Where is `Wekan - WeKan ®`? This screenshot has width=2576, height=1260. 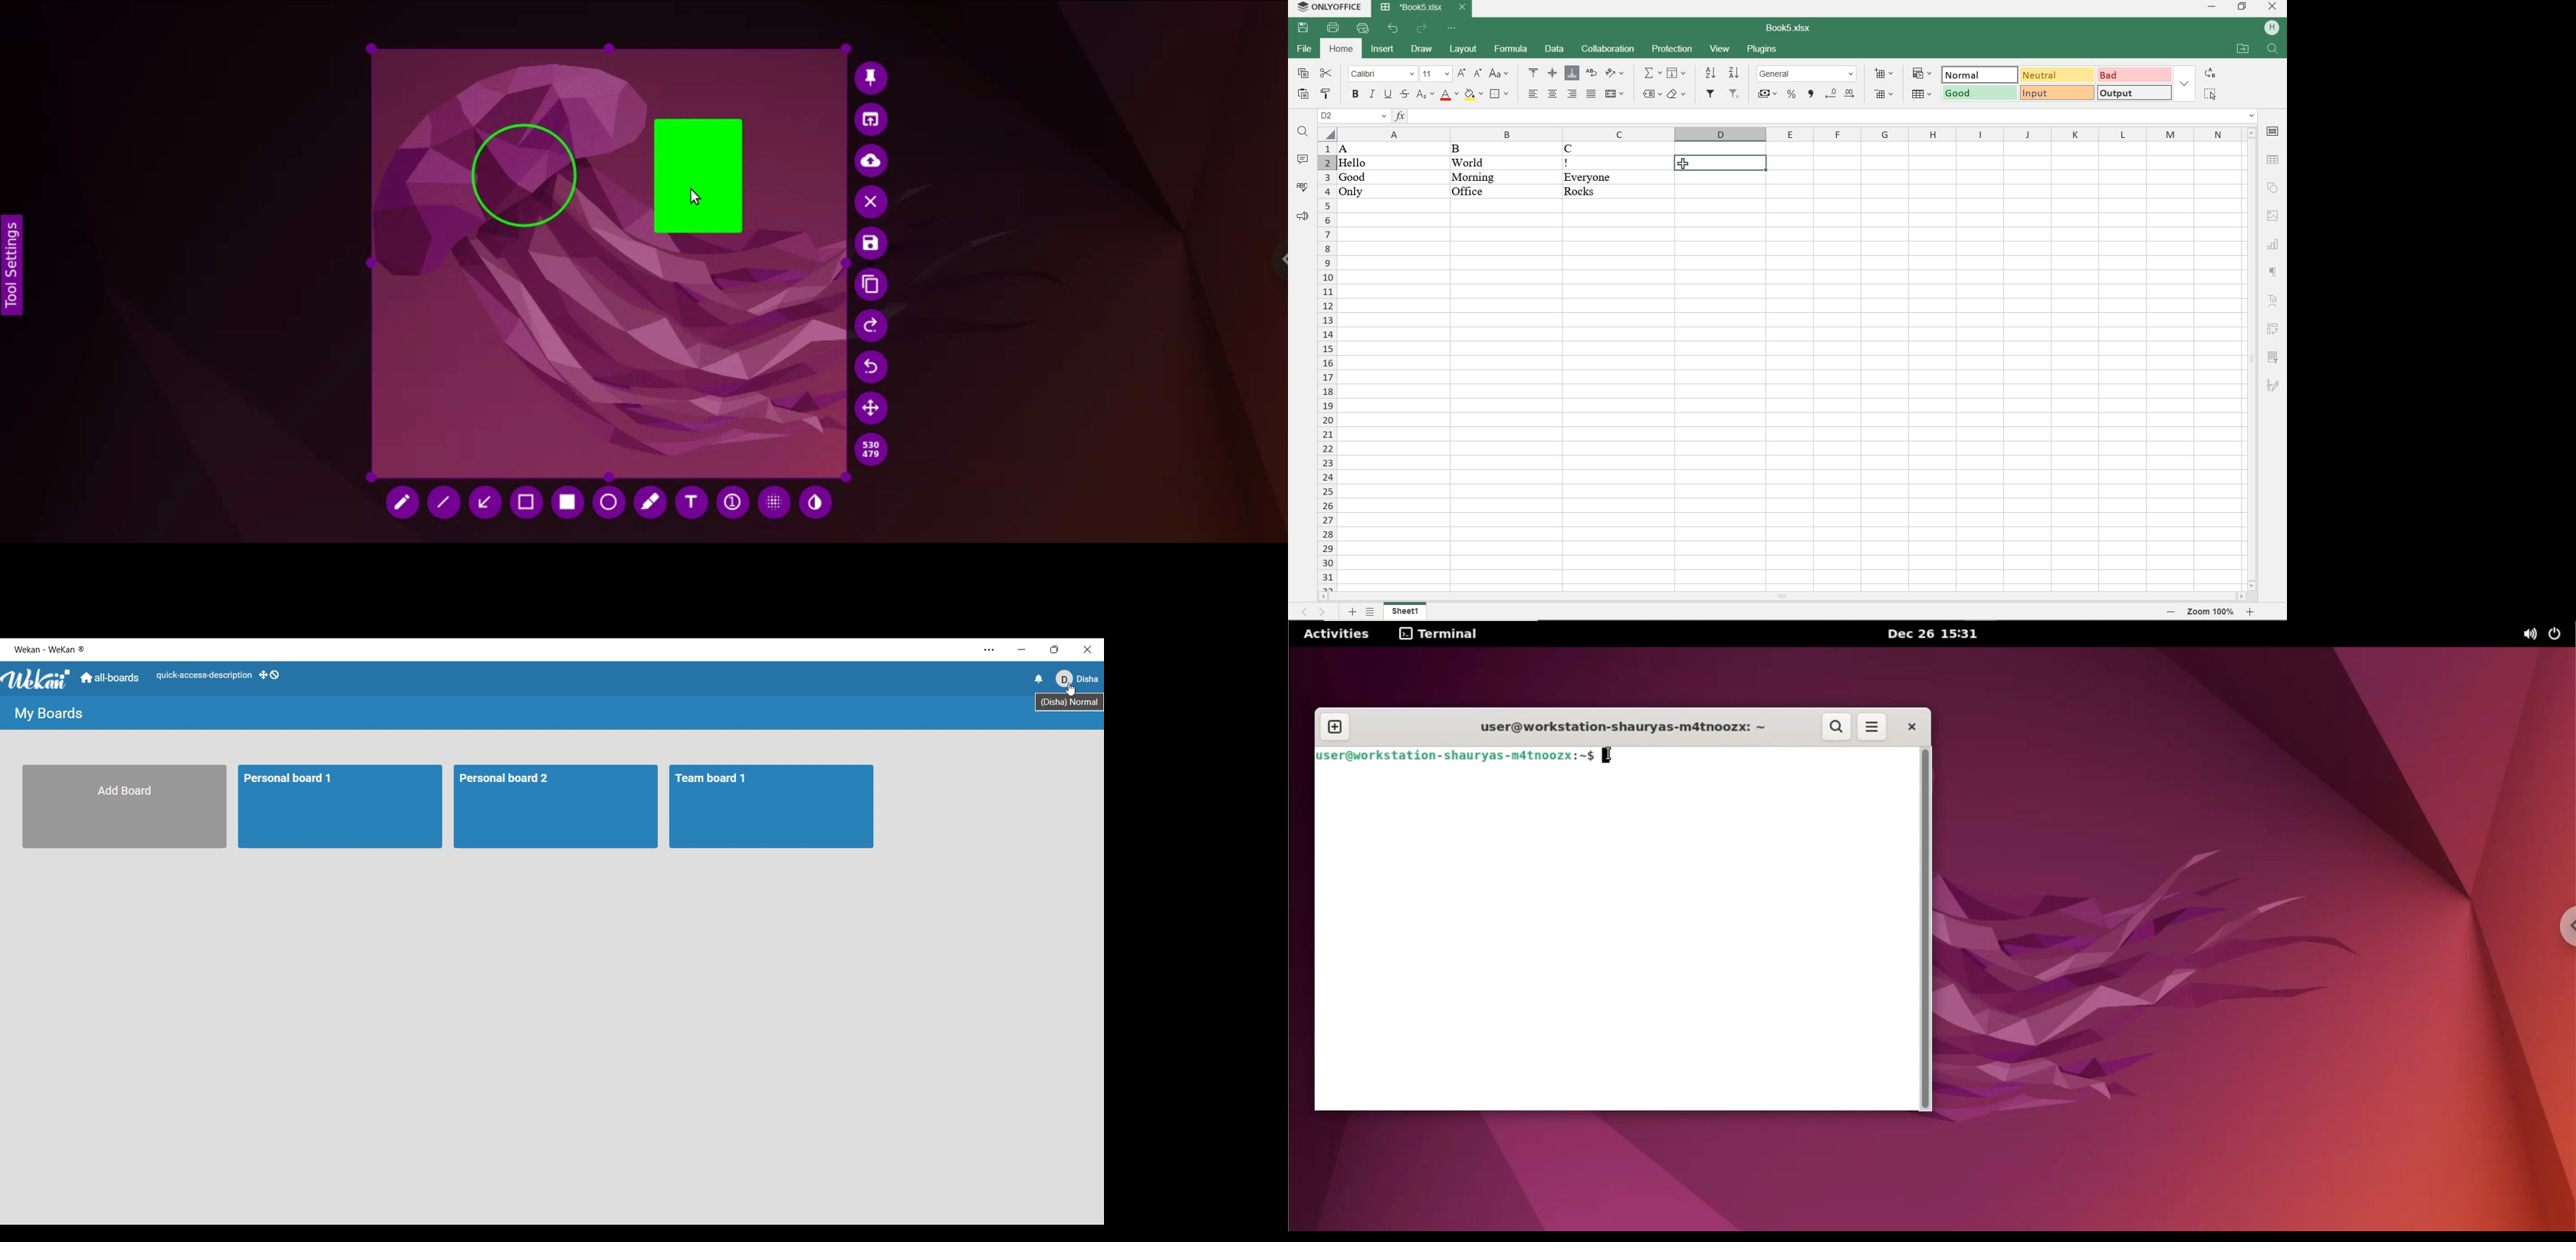 Wekan - WeKan ® is located at coordinates (51, 650).